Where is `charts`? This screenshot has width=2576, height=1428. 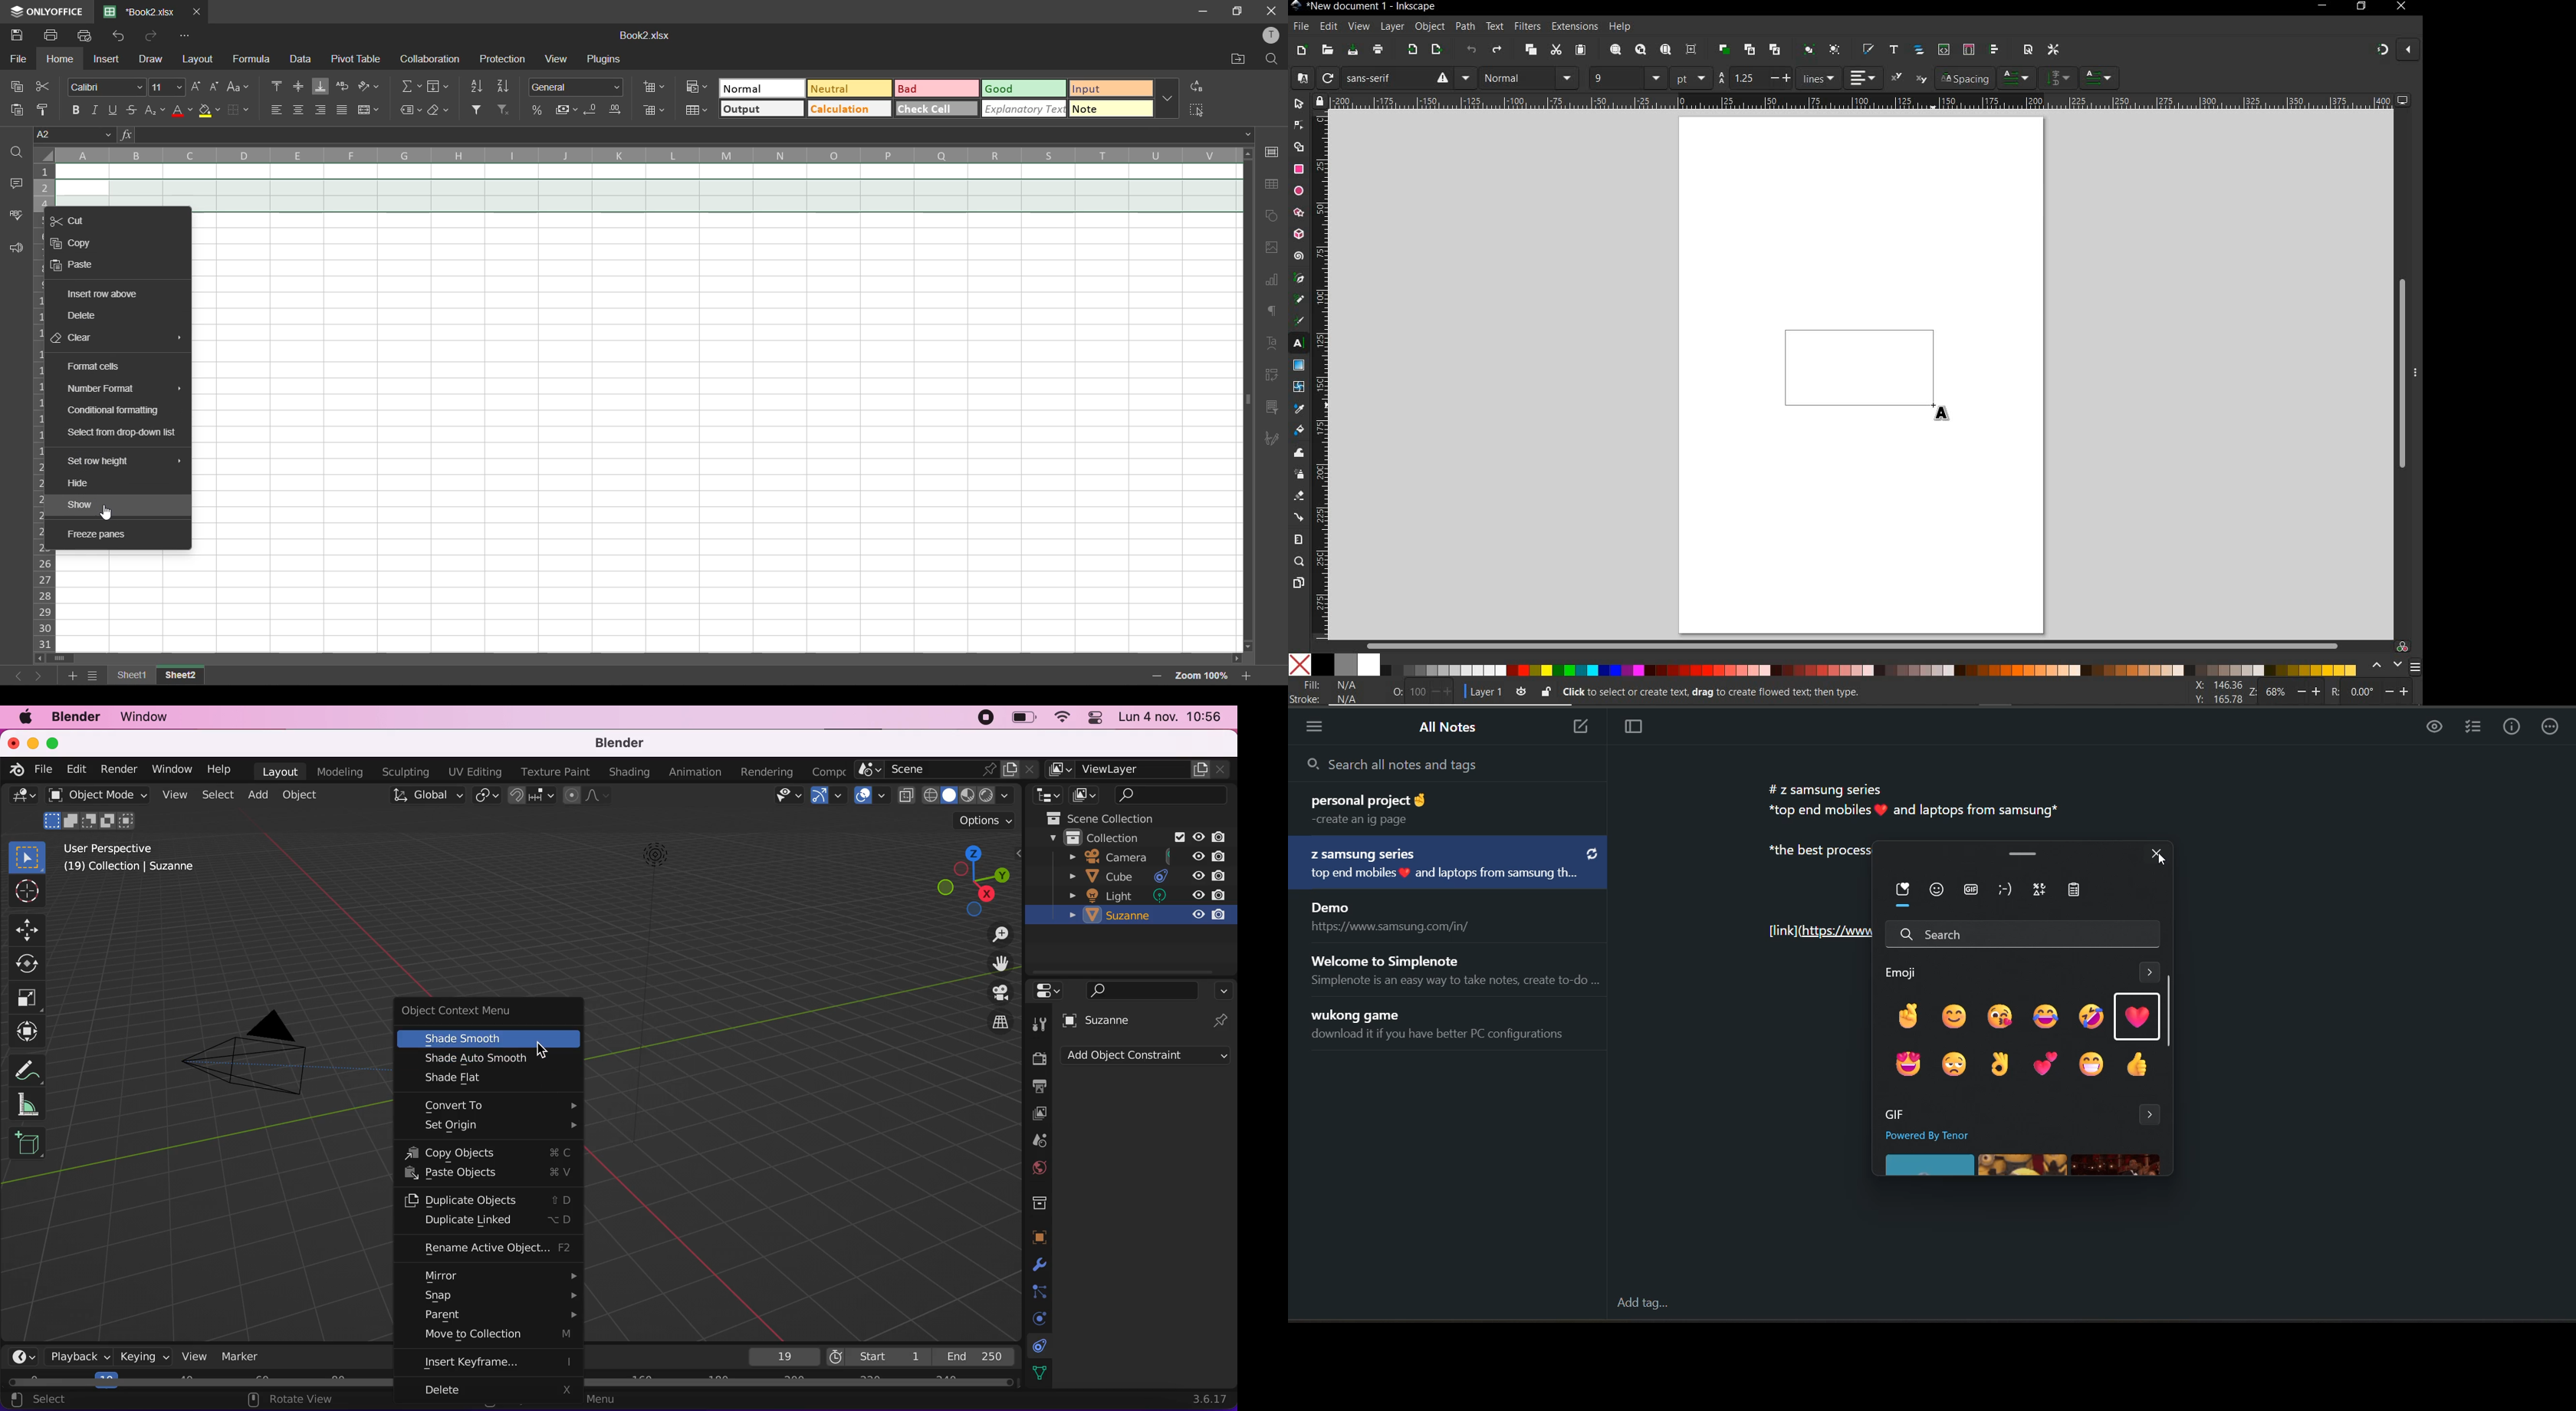 charts is located at coordinates (1273, 283).